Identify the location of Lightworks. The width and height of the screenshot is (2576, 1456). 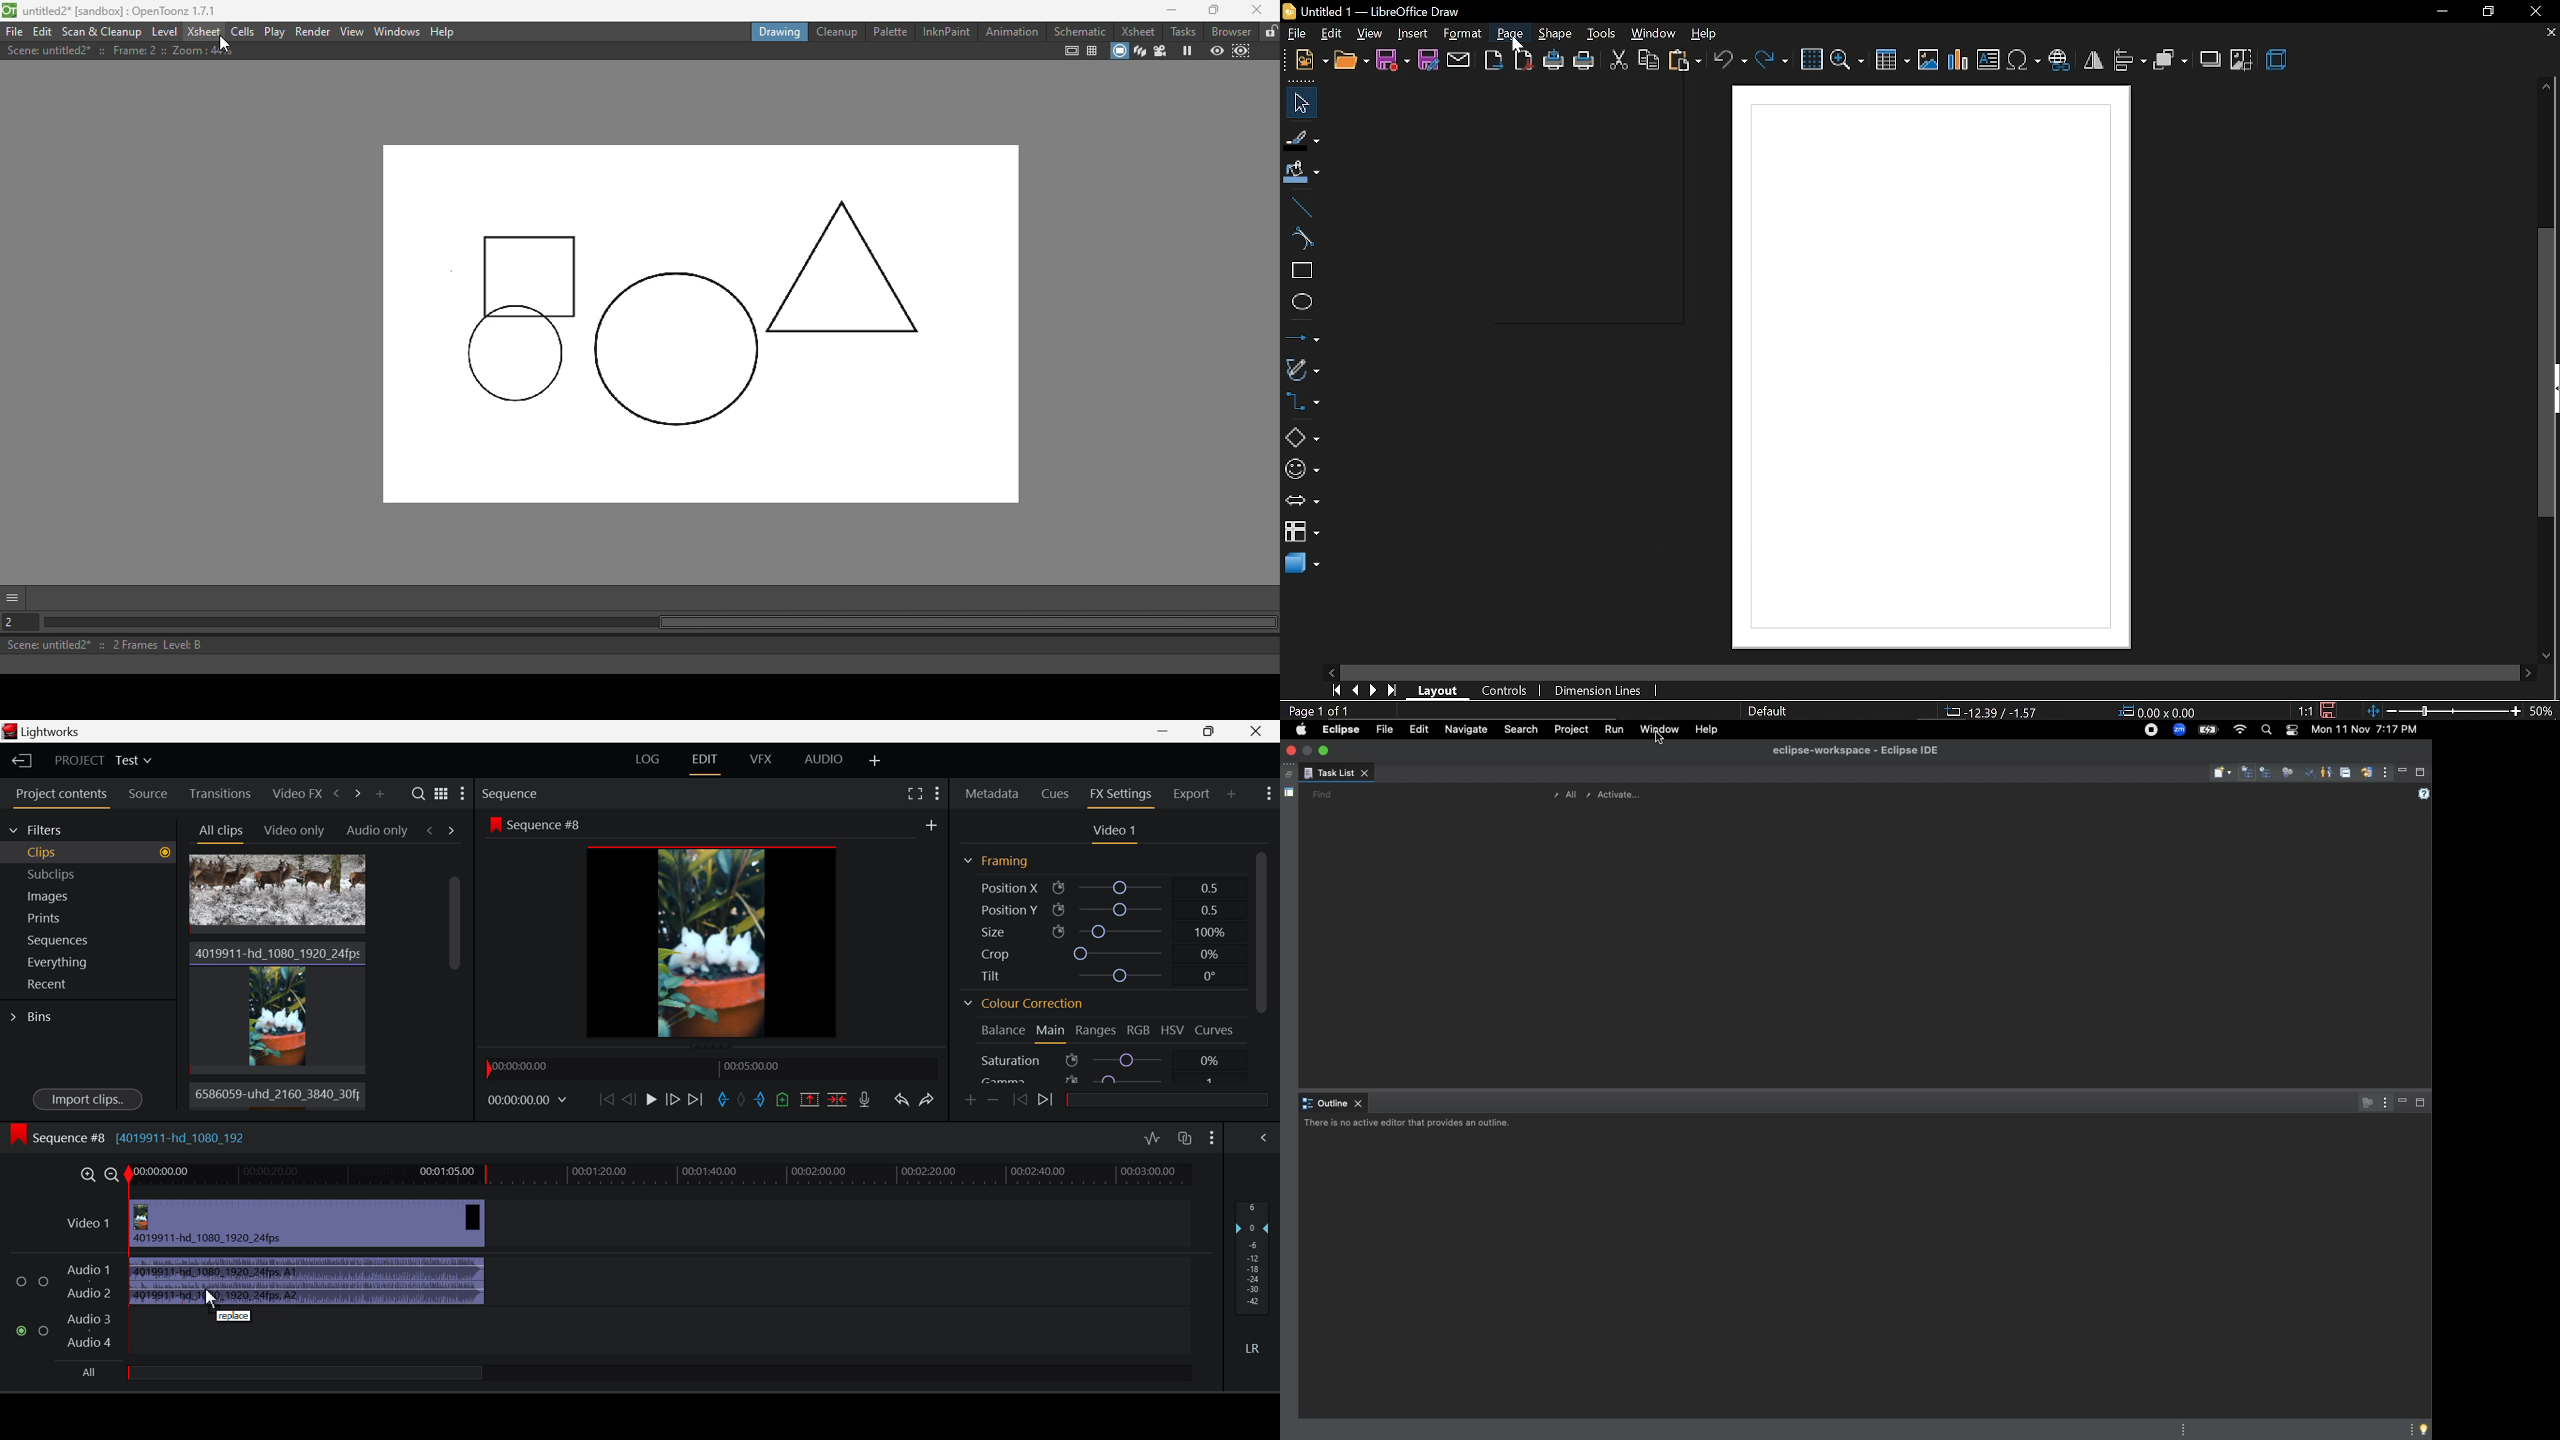
(45, 731).